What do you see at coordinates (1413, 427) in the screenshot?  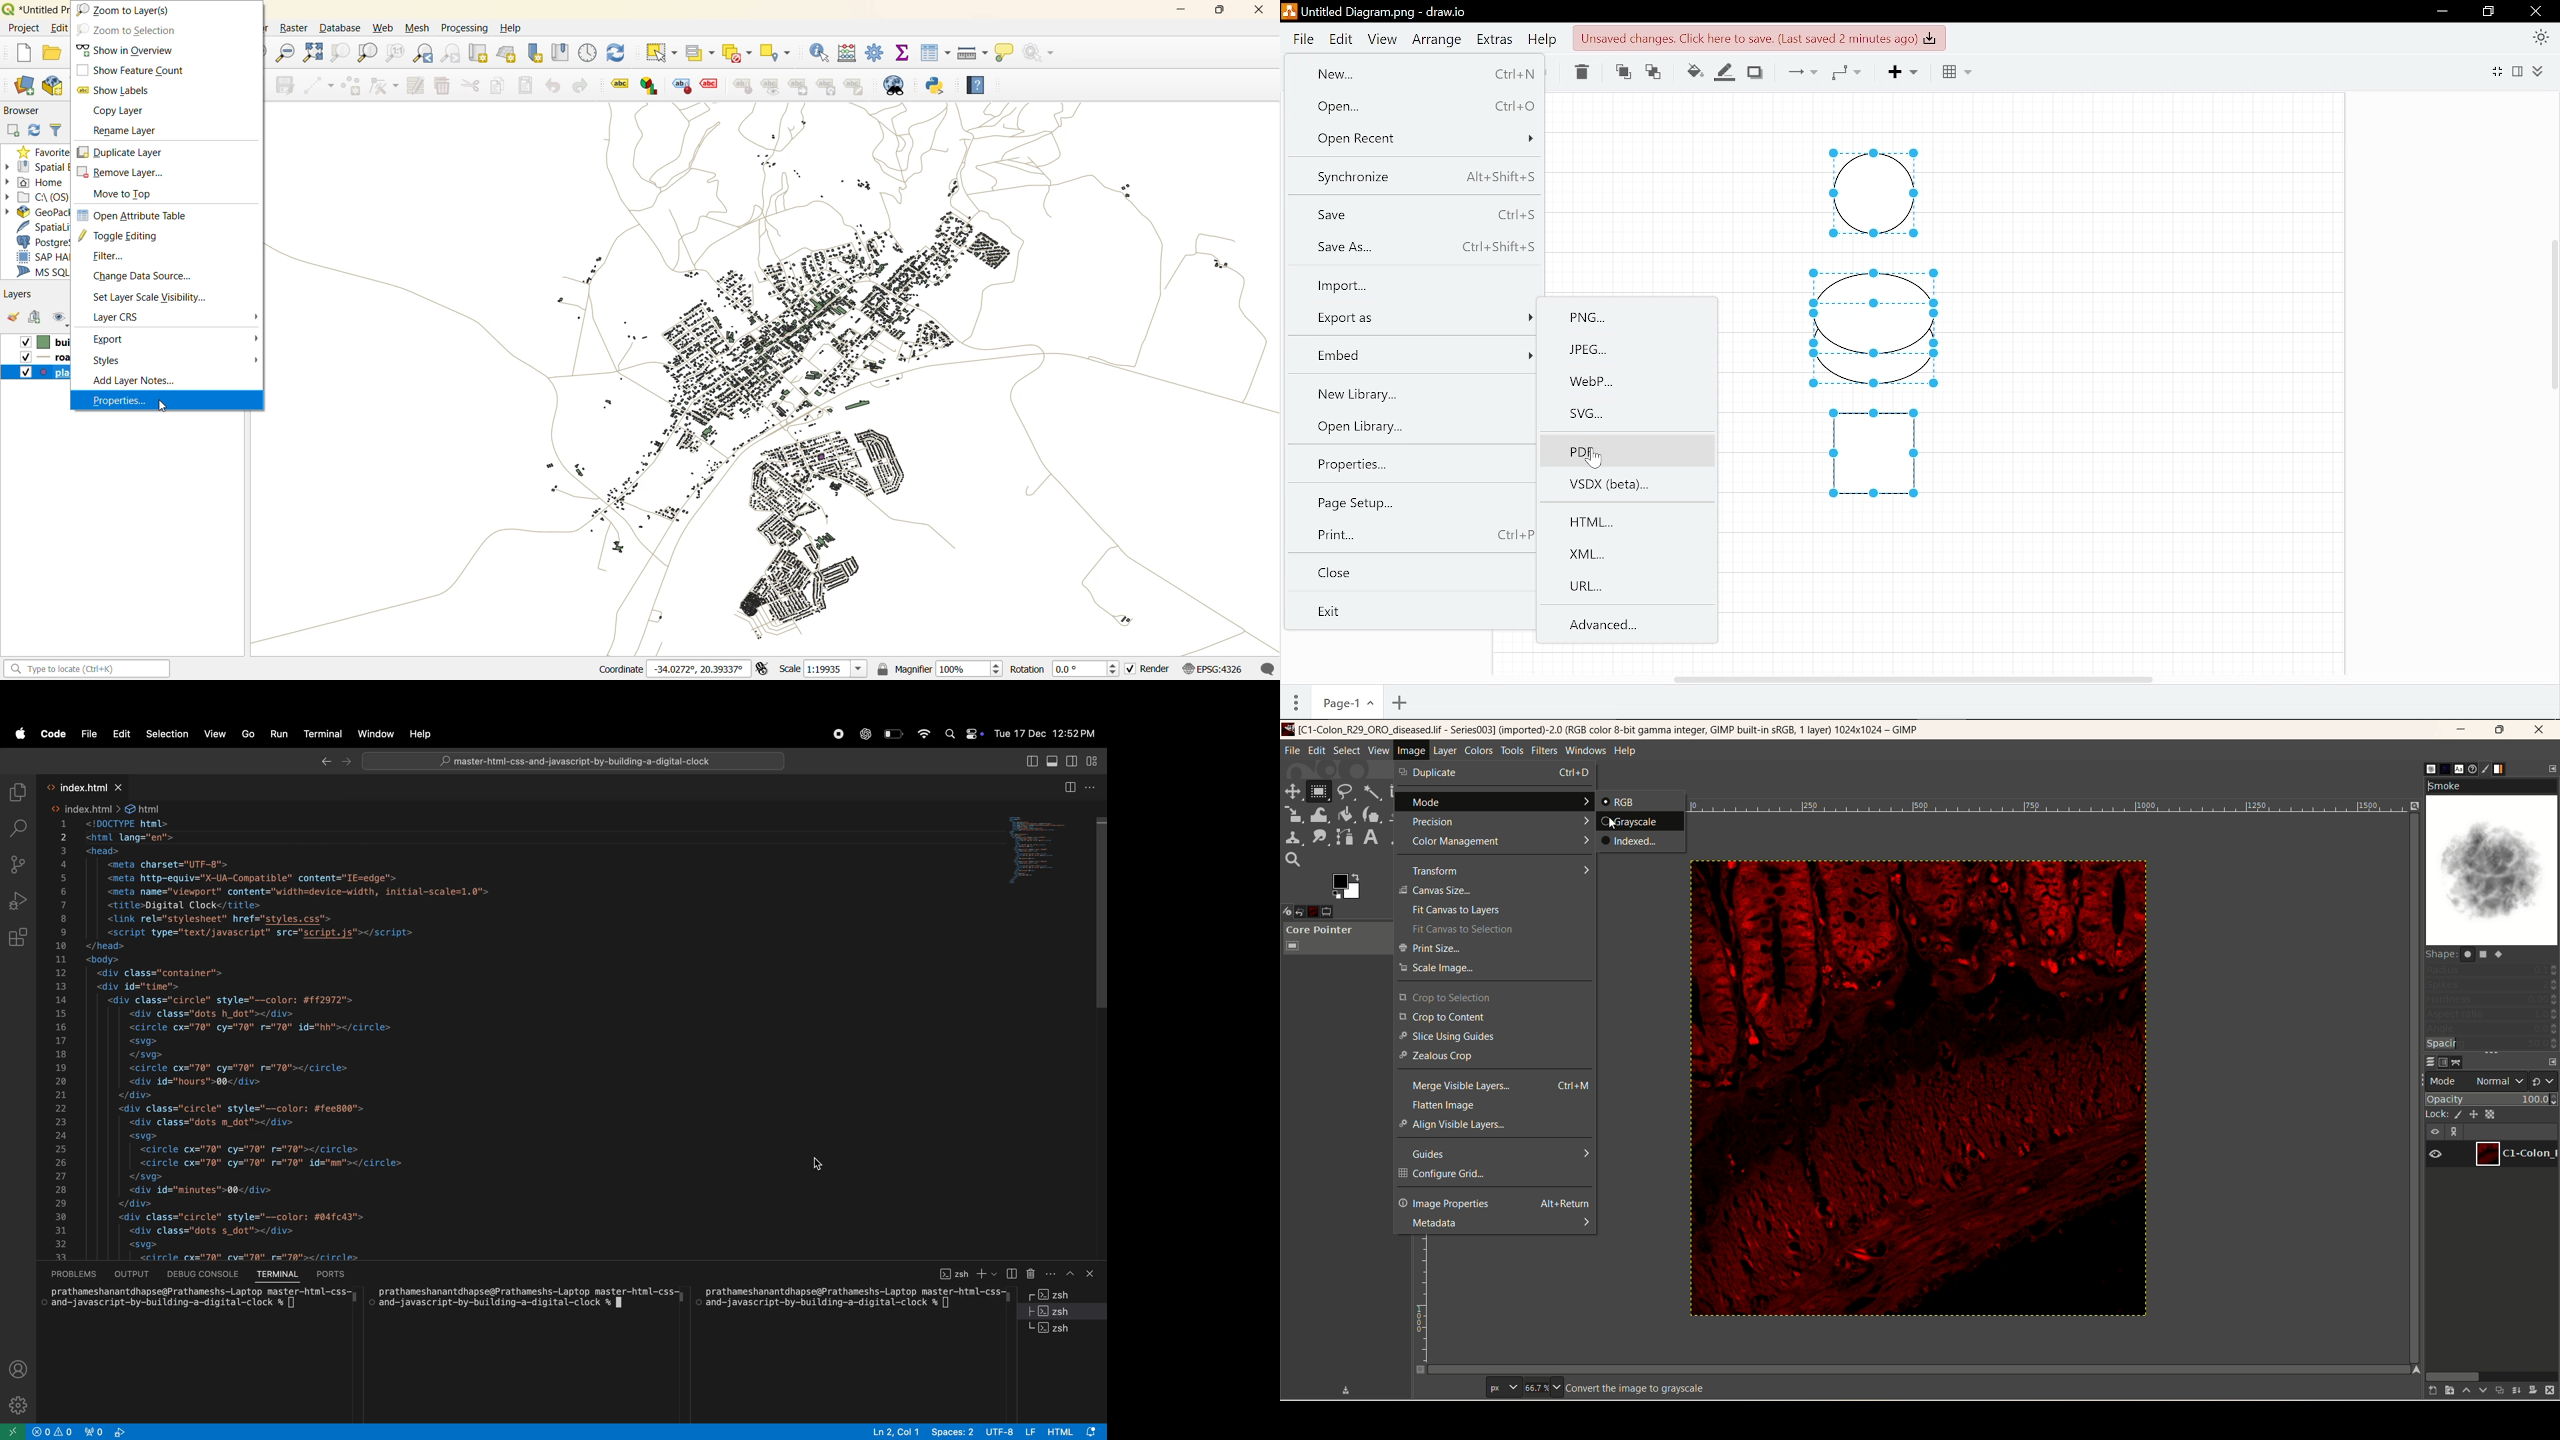 I see `Open library` at bounding box center [1413, 427].